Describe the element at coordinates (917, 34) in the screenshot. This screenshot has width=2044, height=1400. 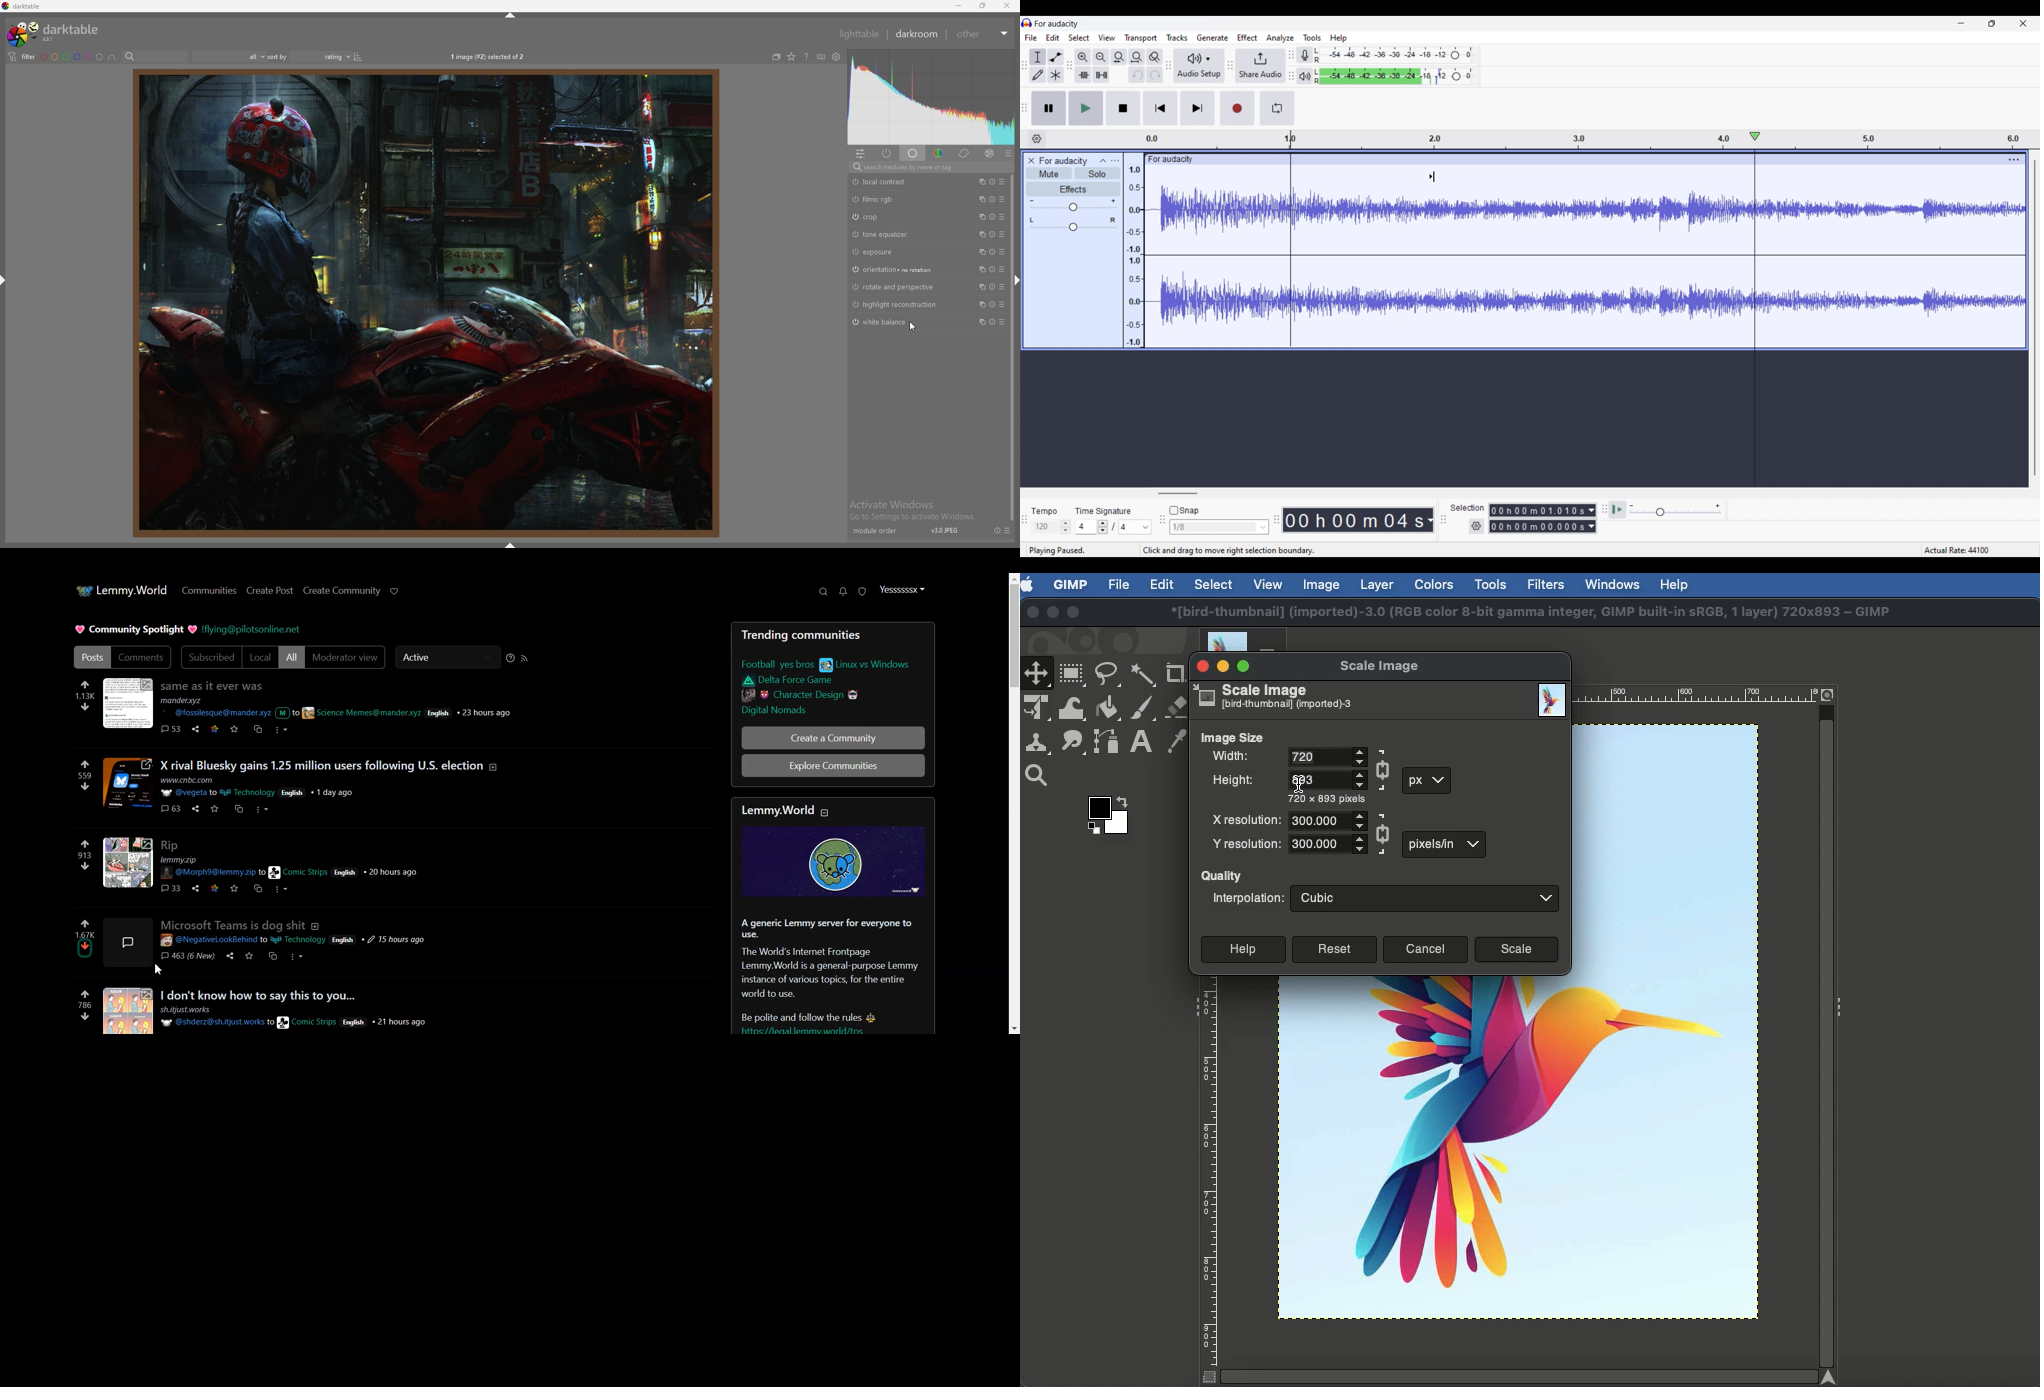
I see `darkroom` at that location.